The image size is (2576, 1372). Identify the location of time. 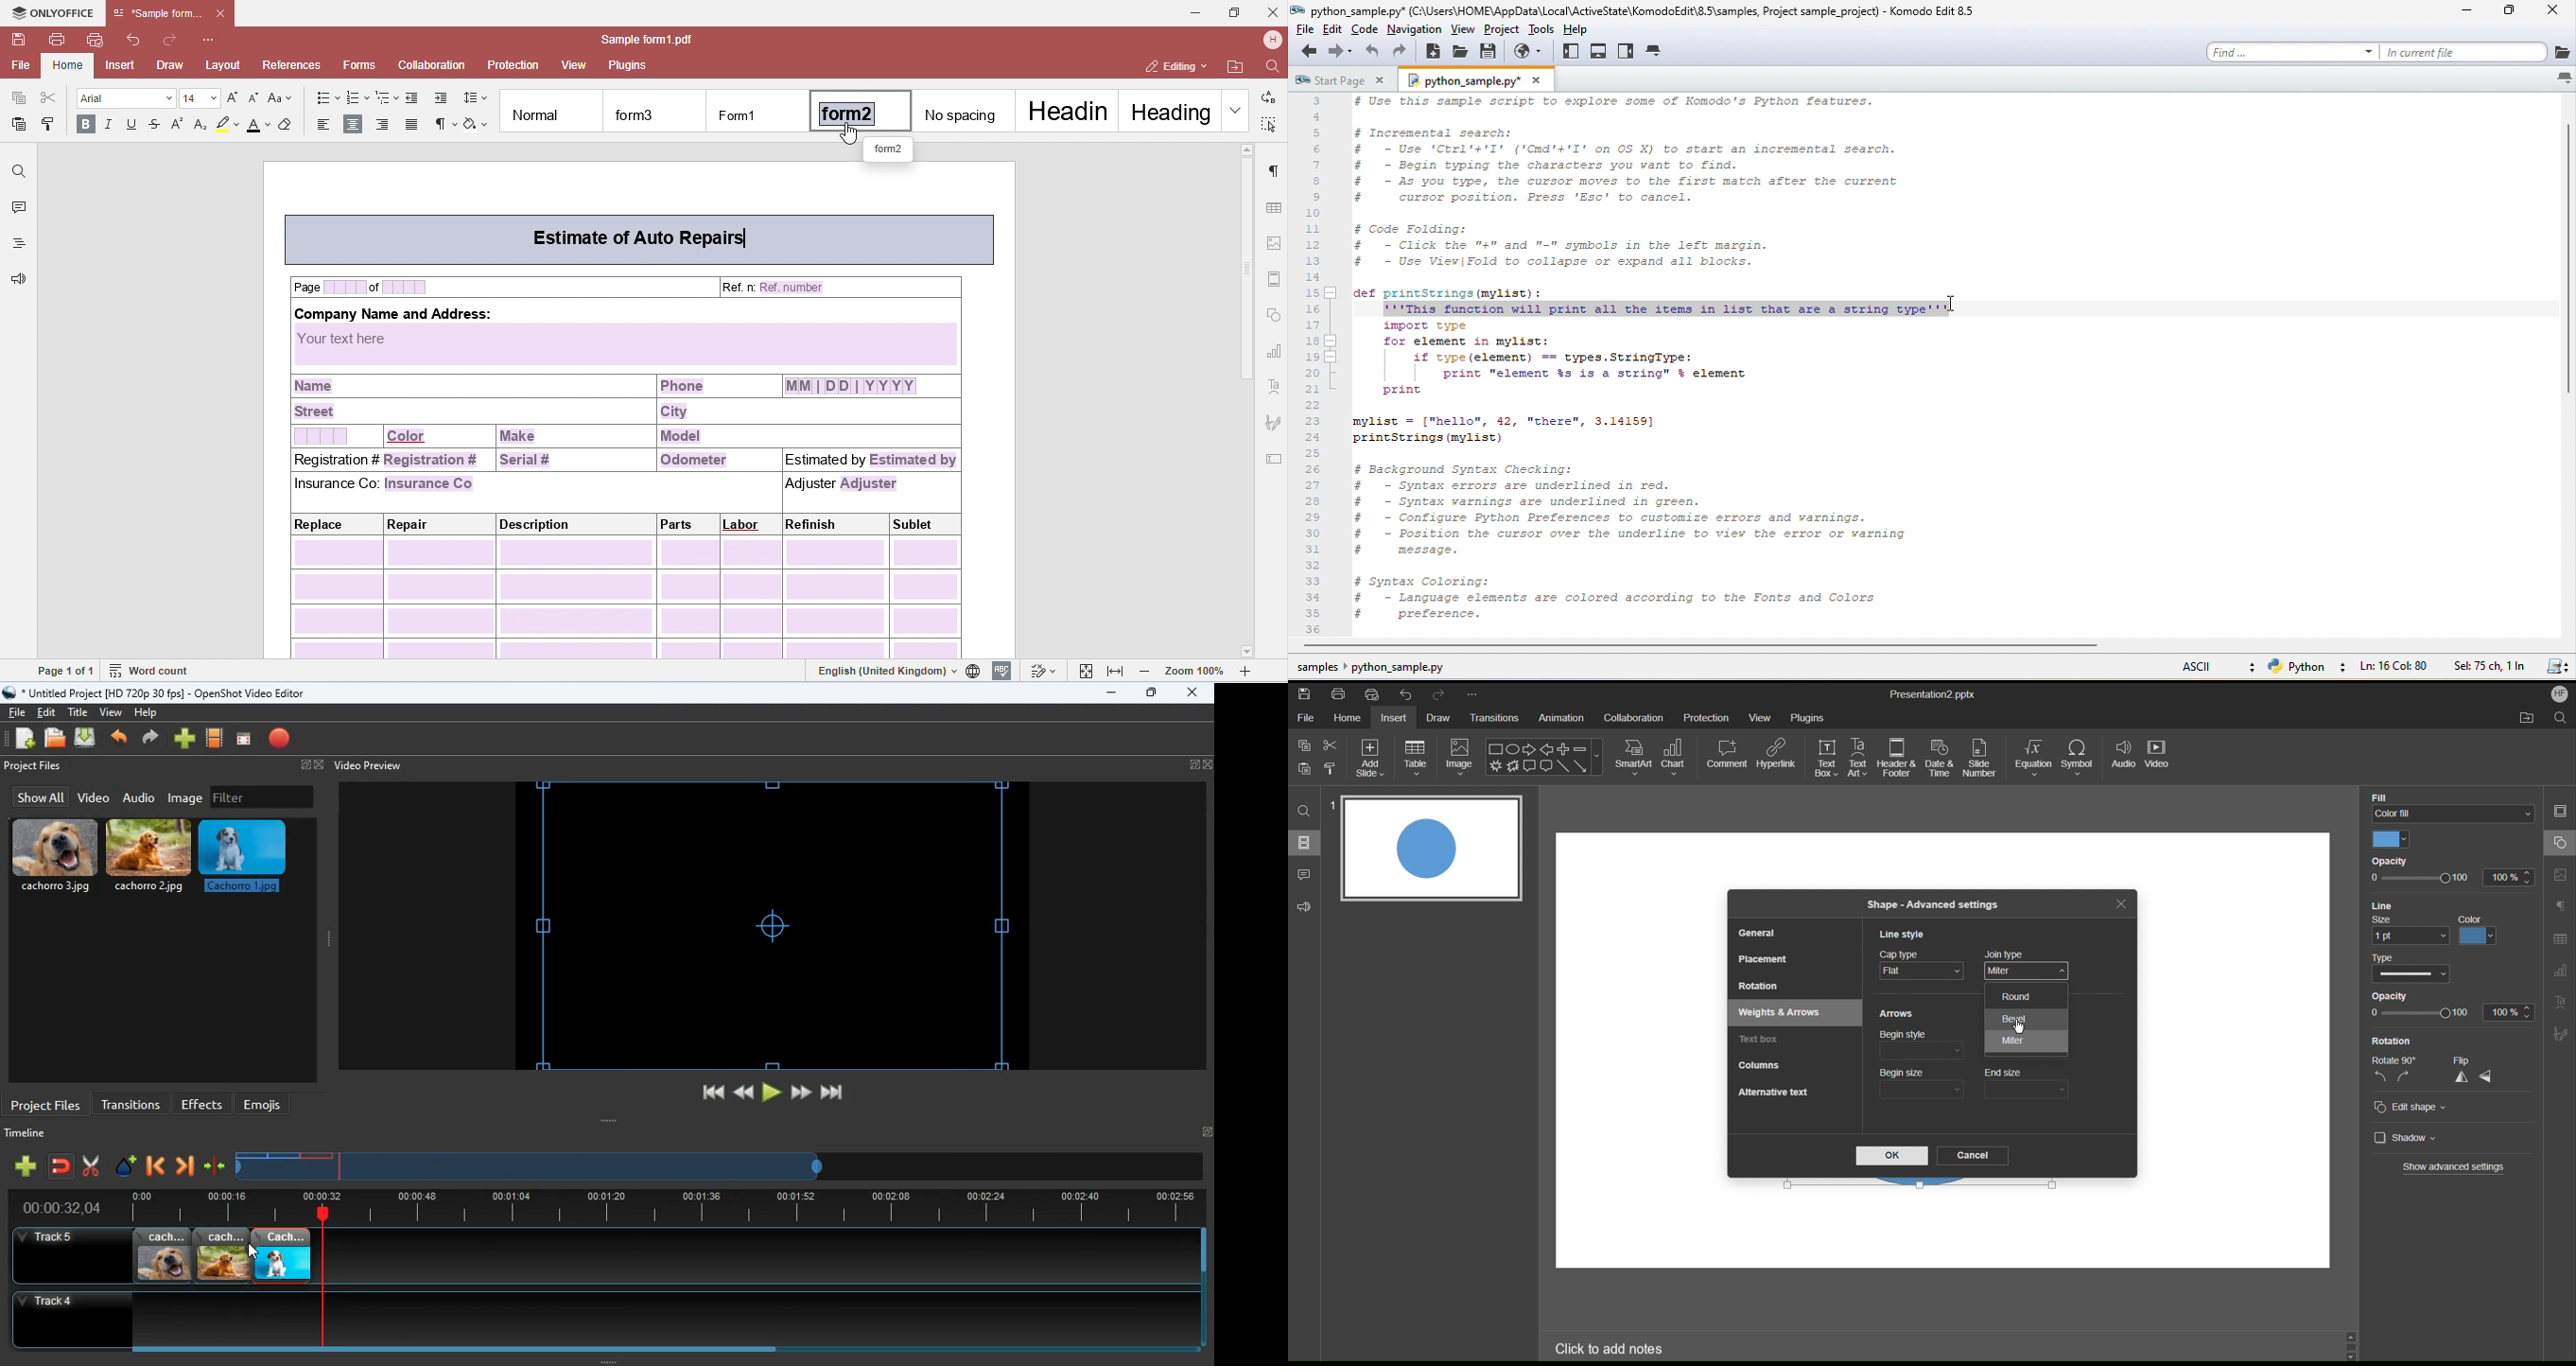
(54, 1208).